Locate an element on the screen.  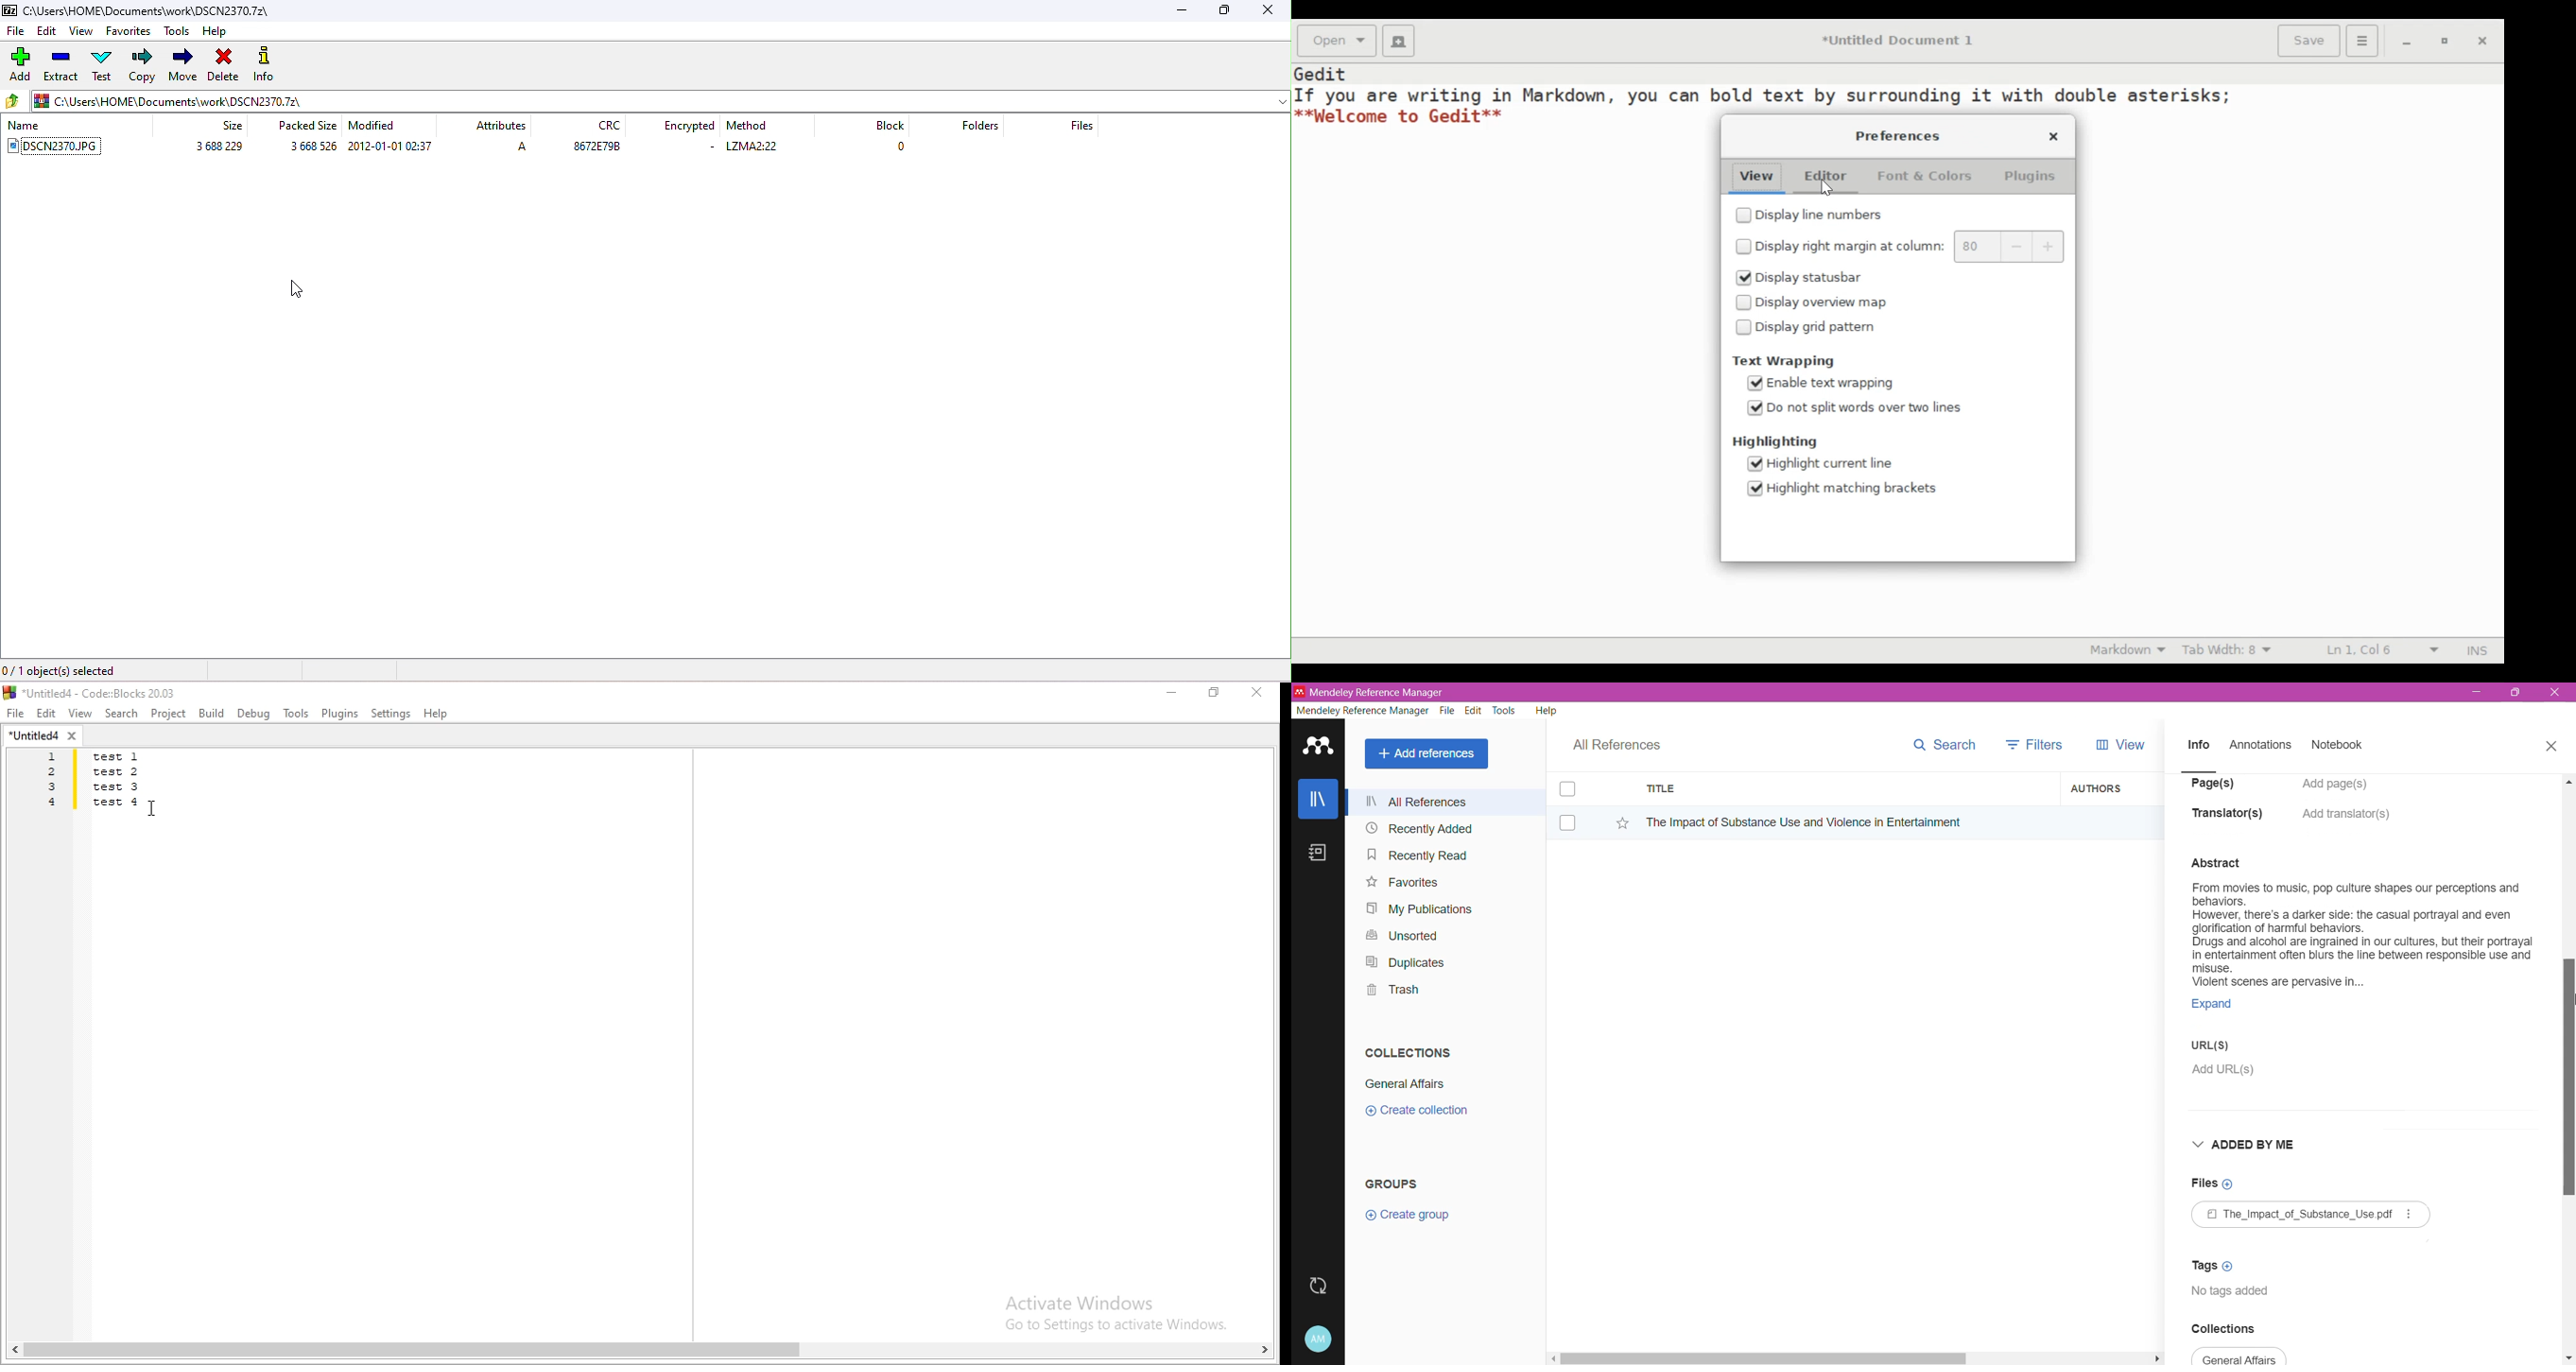
file is located at coordinates (16, 30).